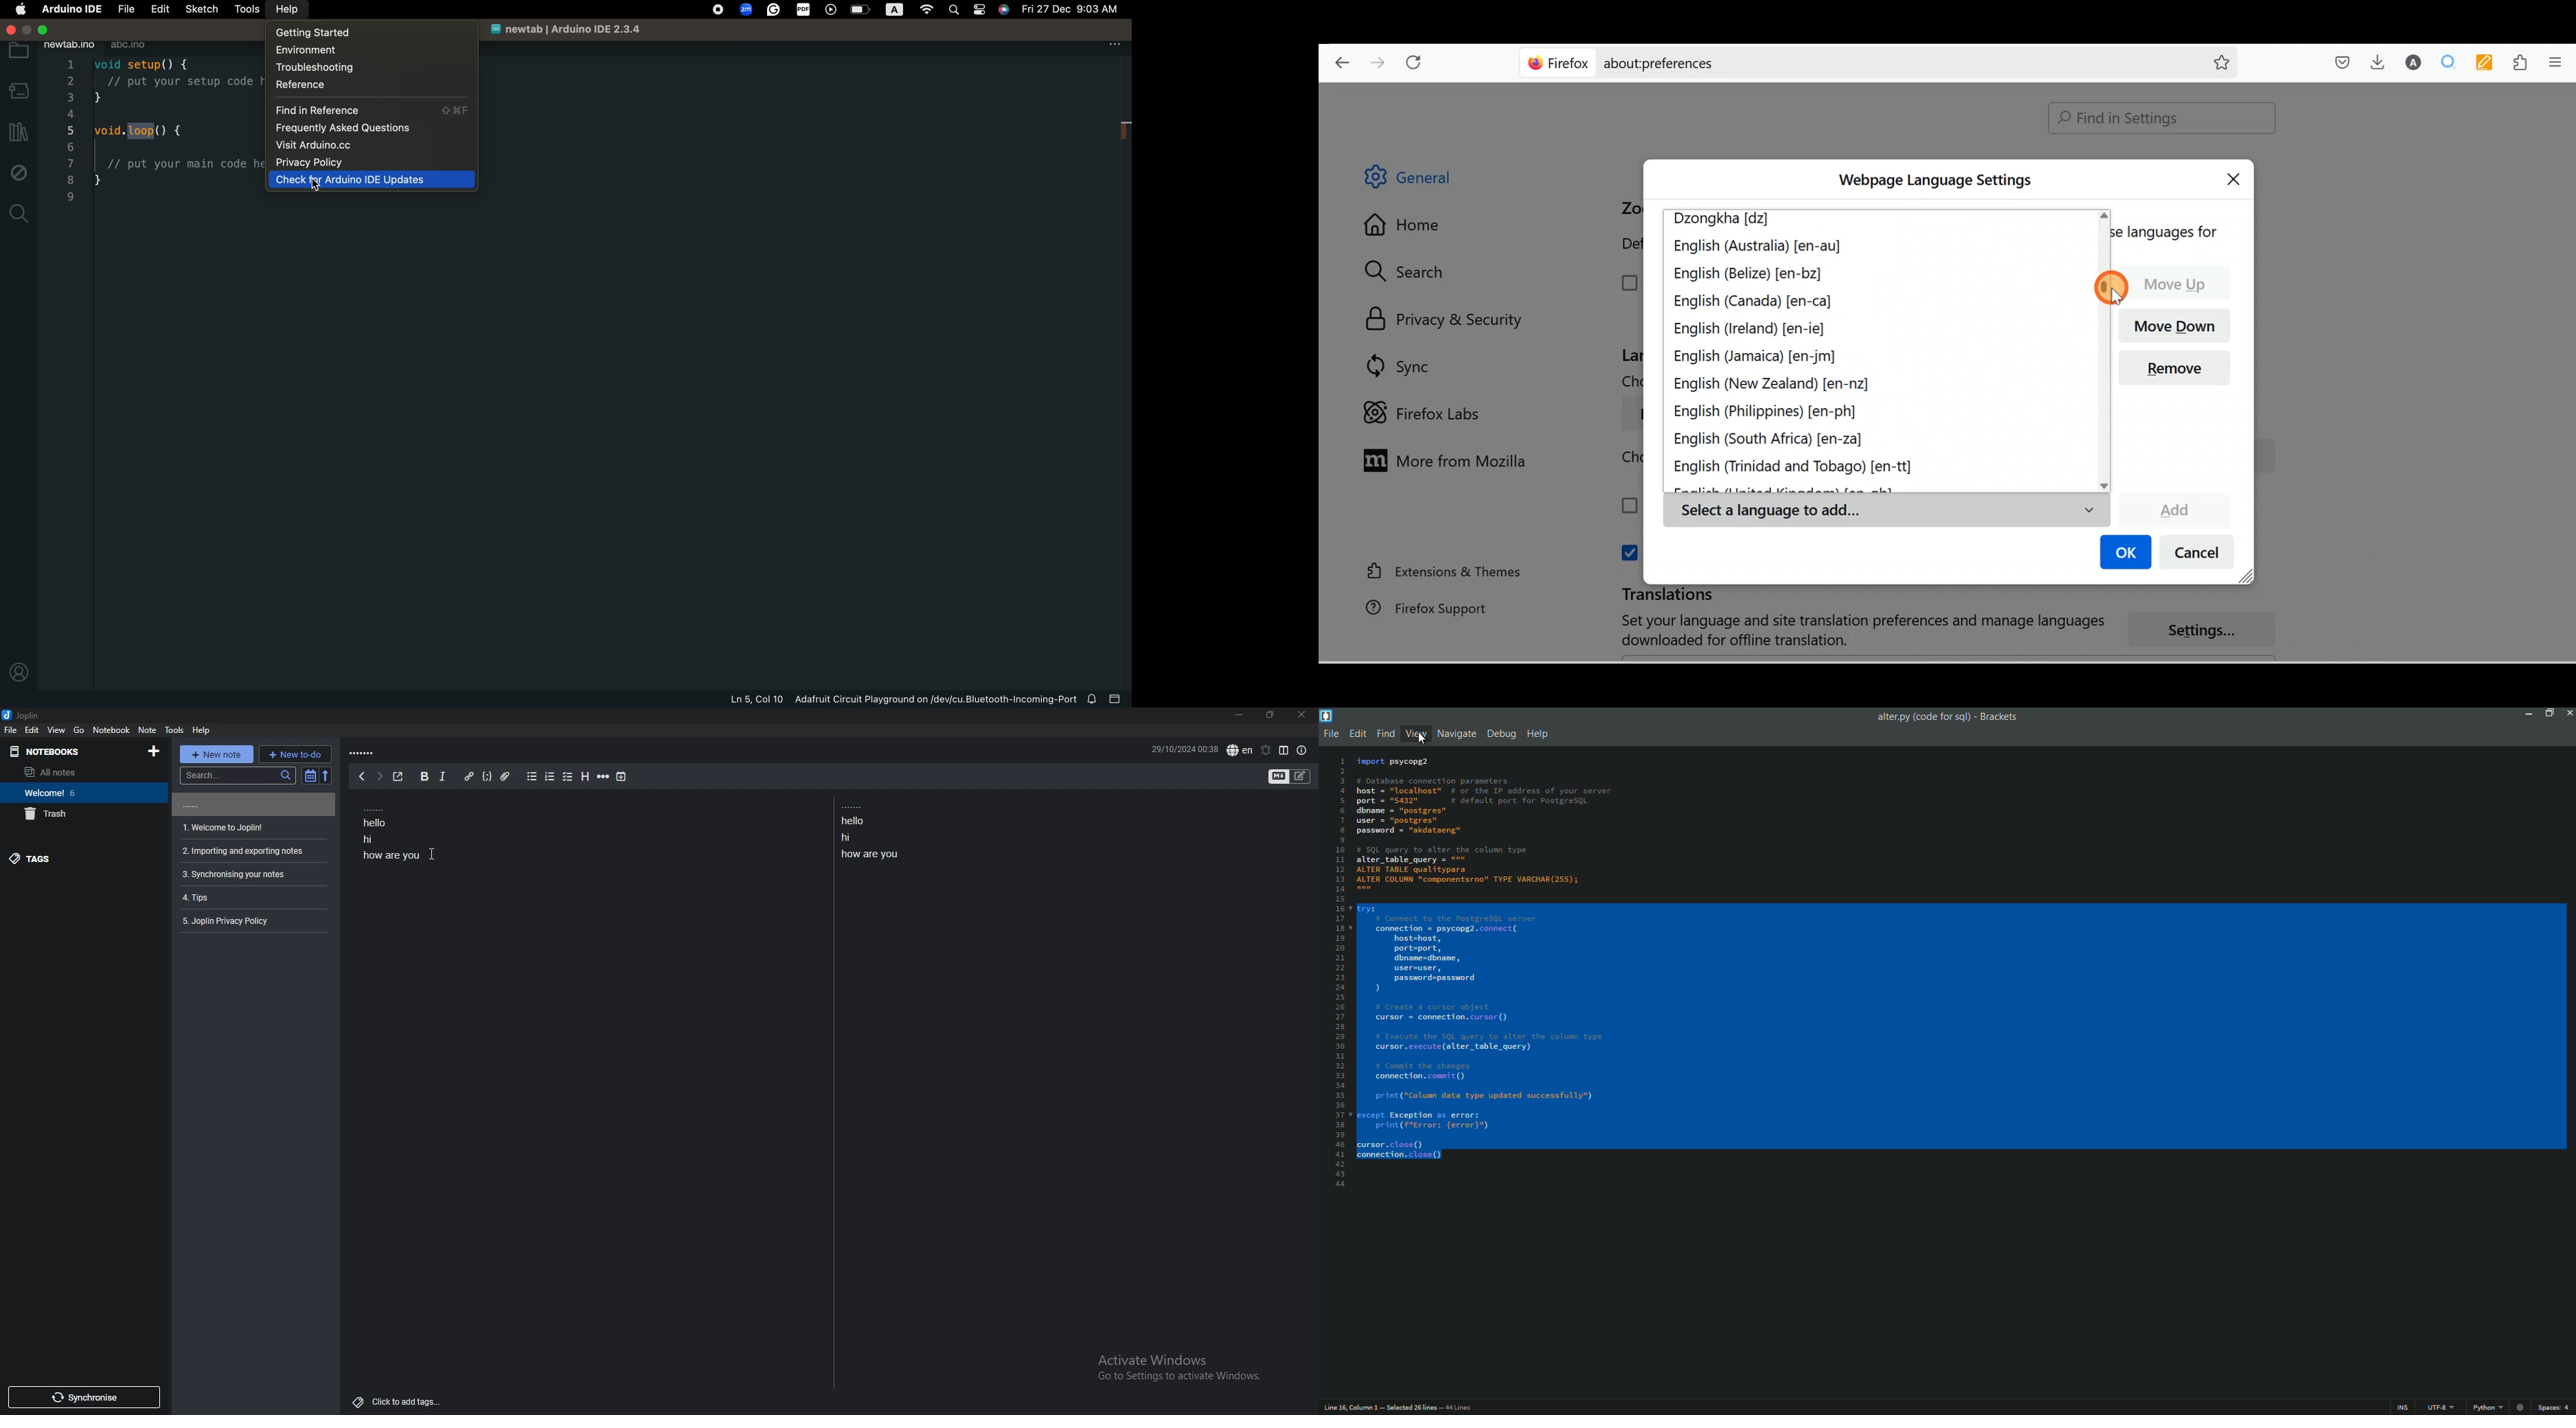 The width and height of the screenshot is (2576, 1428). I want to click on view, so click(58, 730).